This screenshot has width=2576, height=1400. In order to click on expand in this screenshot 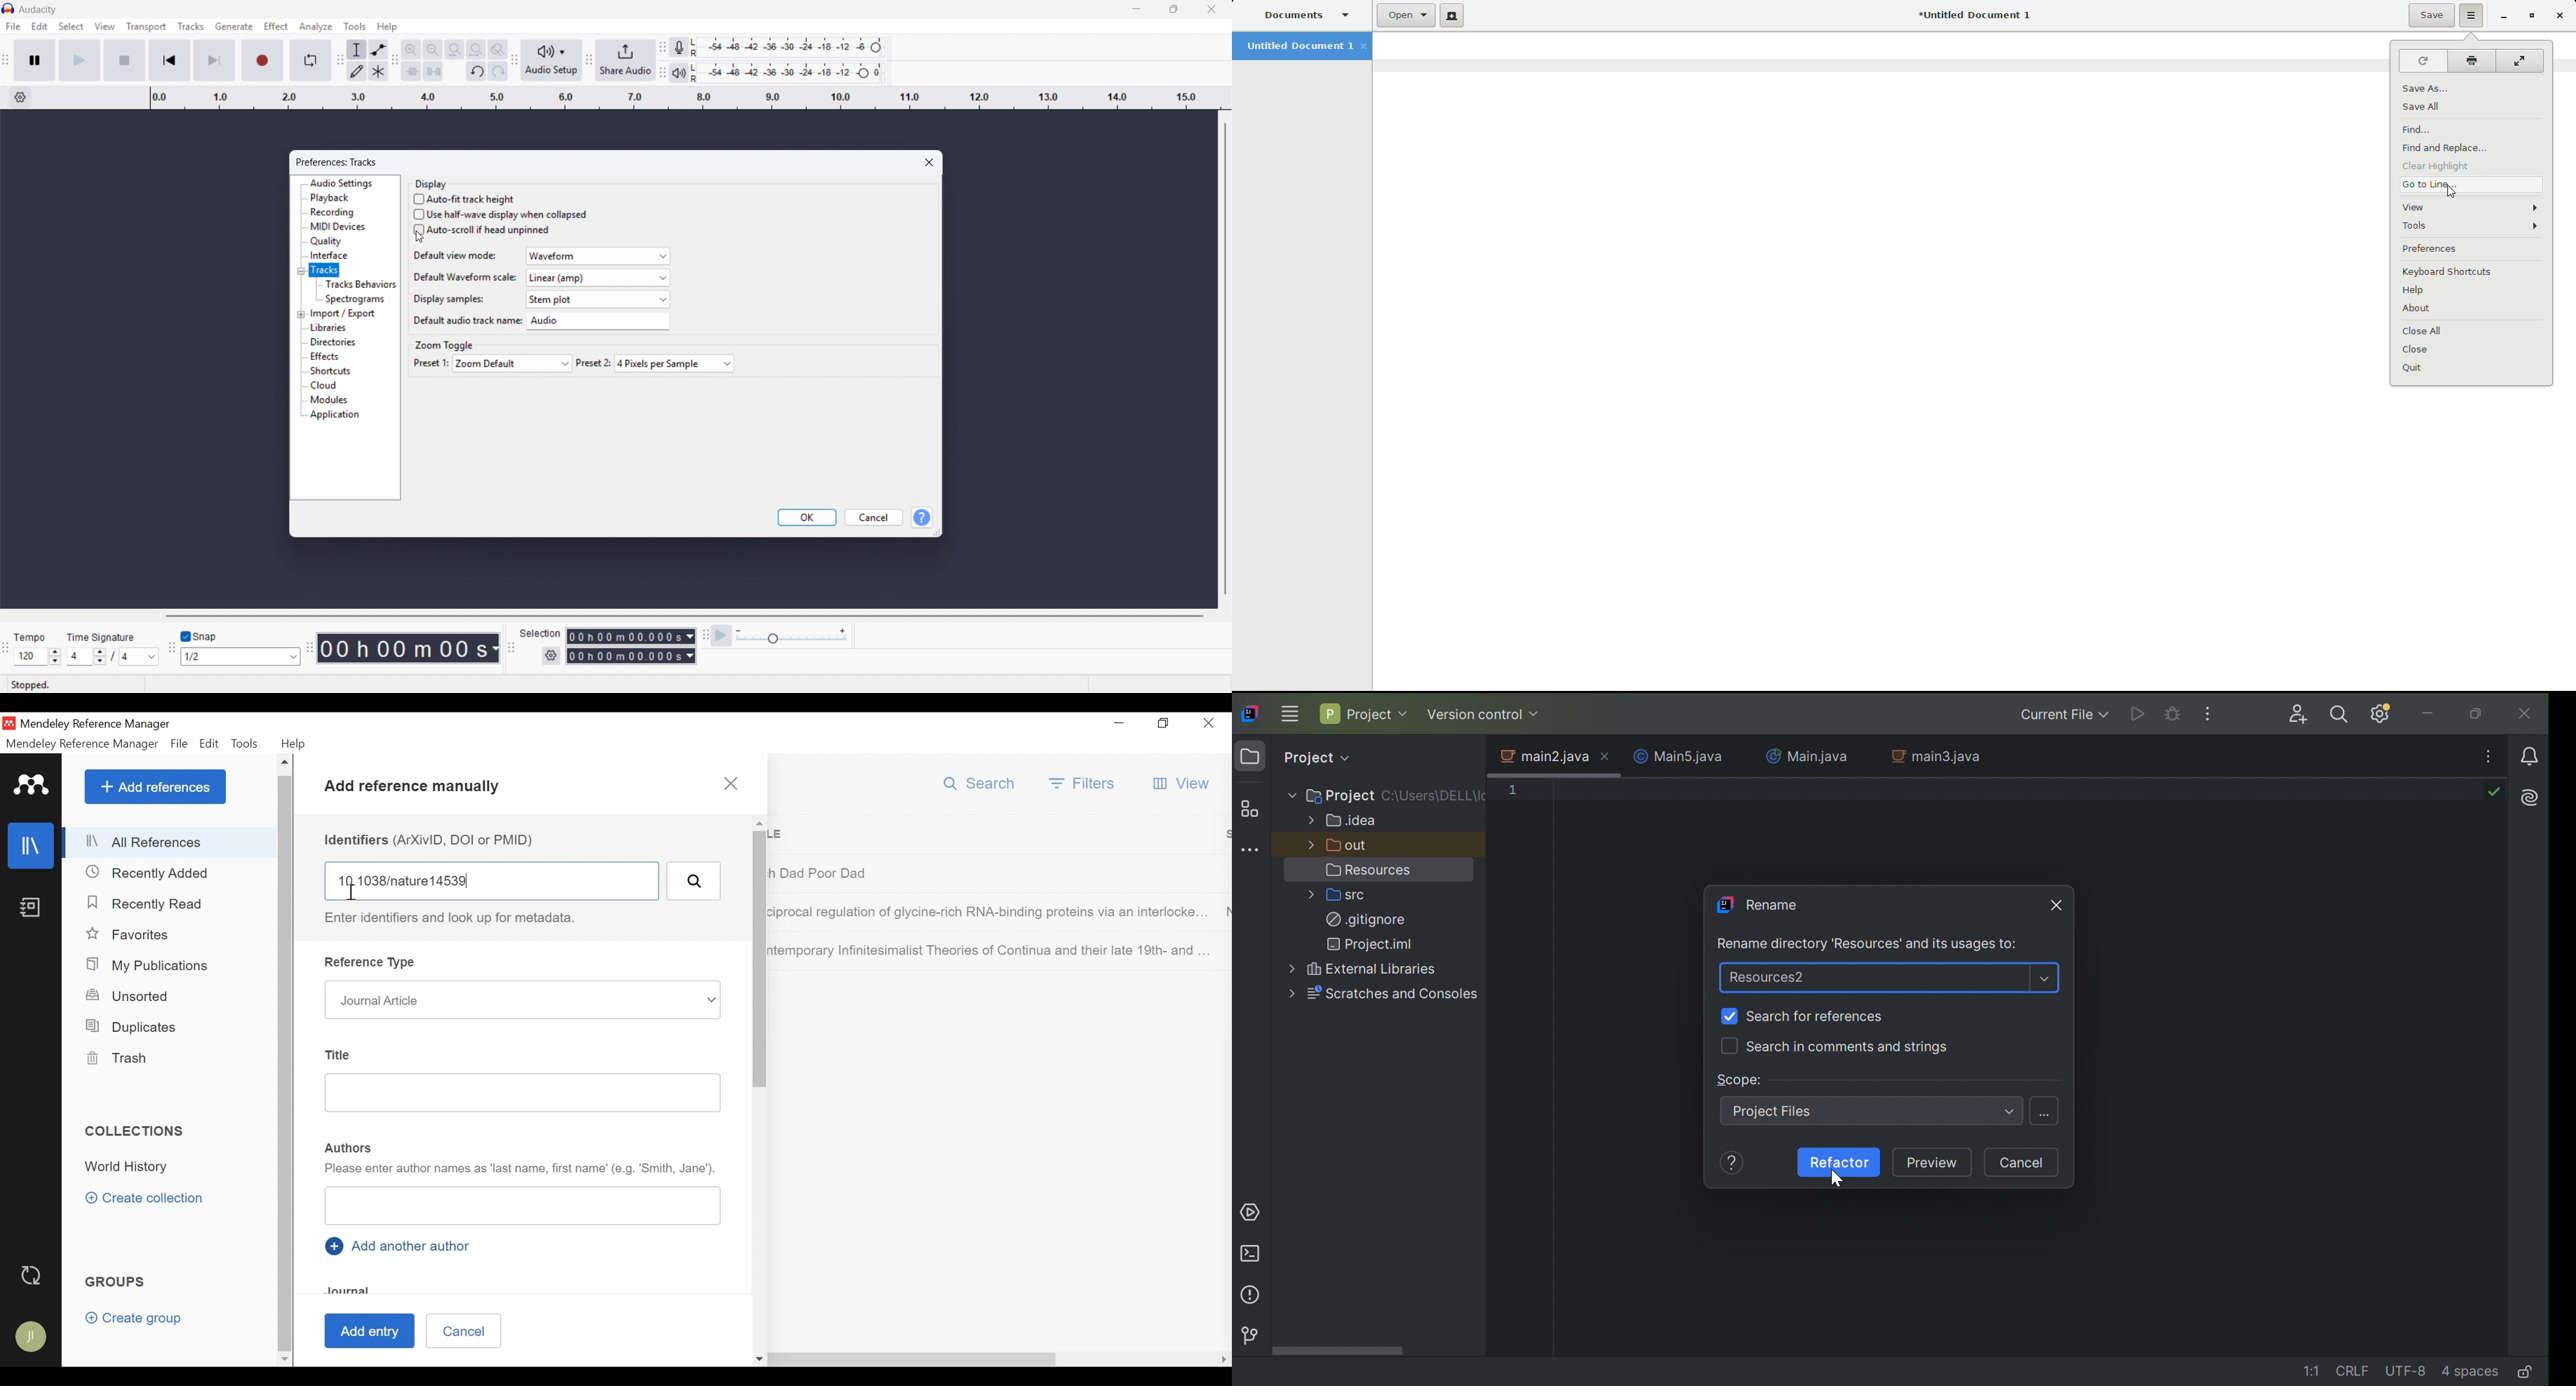, I will do `click(302, 314)`.